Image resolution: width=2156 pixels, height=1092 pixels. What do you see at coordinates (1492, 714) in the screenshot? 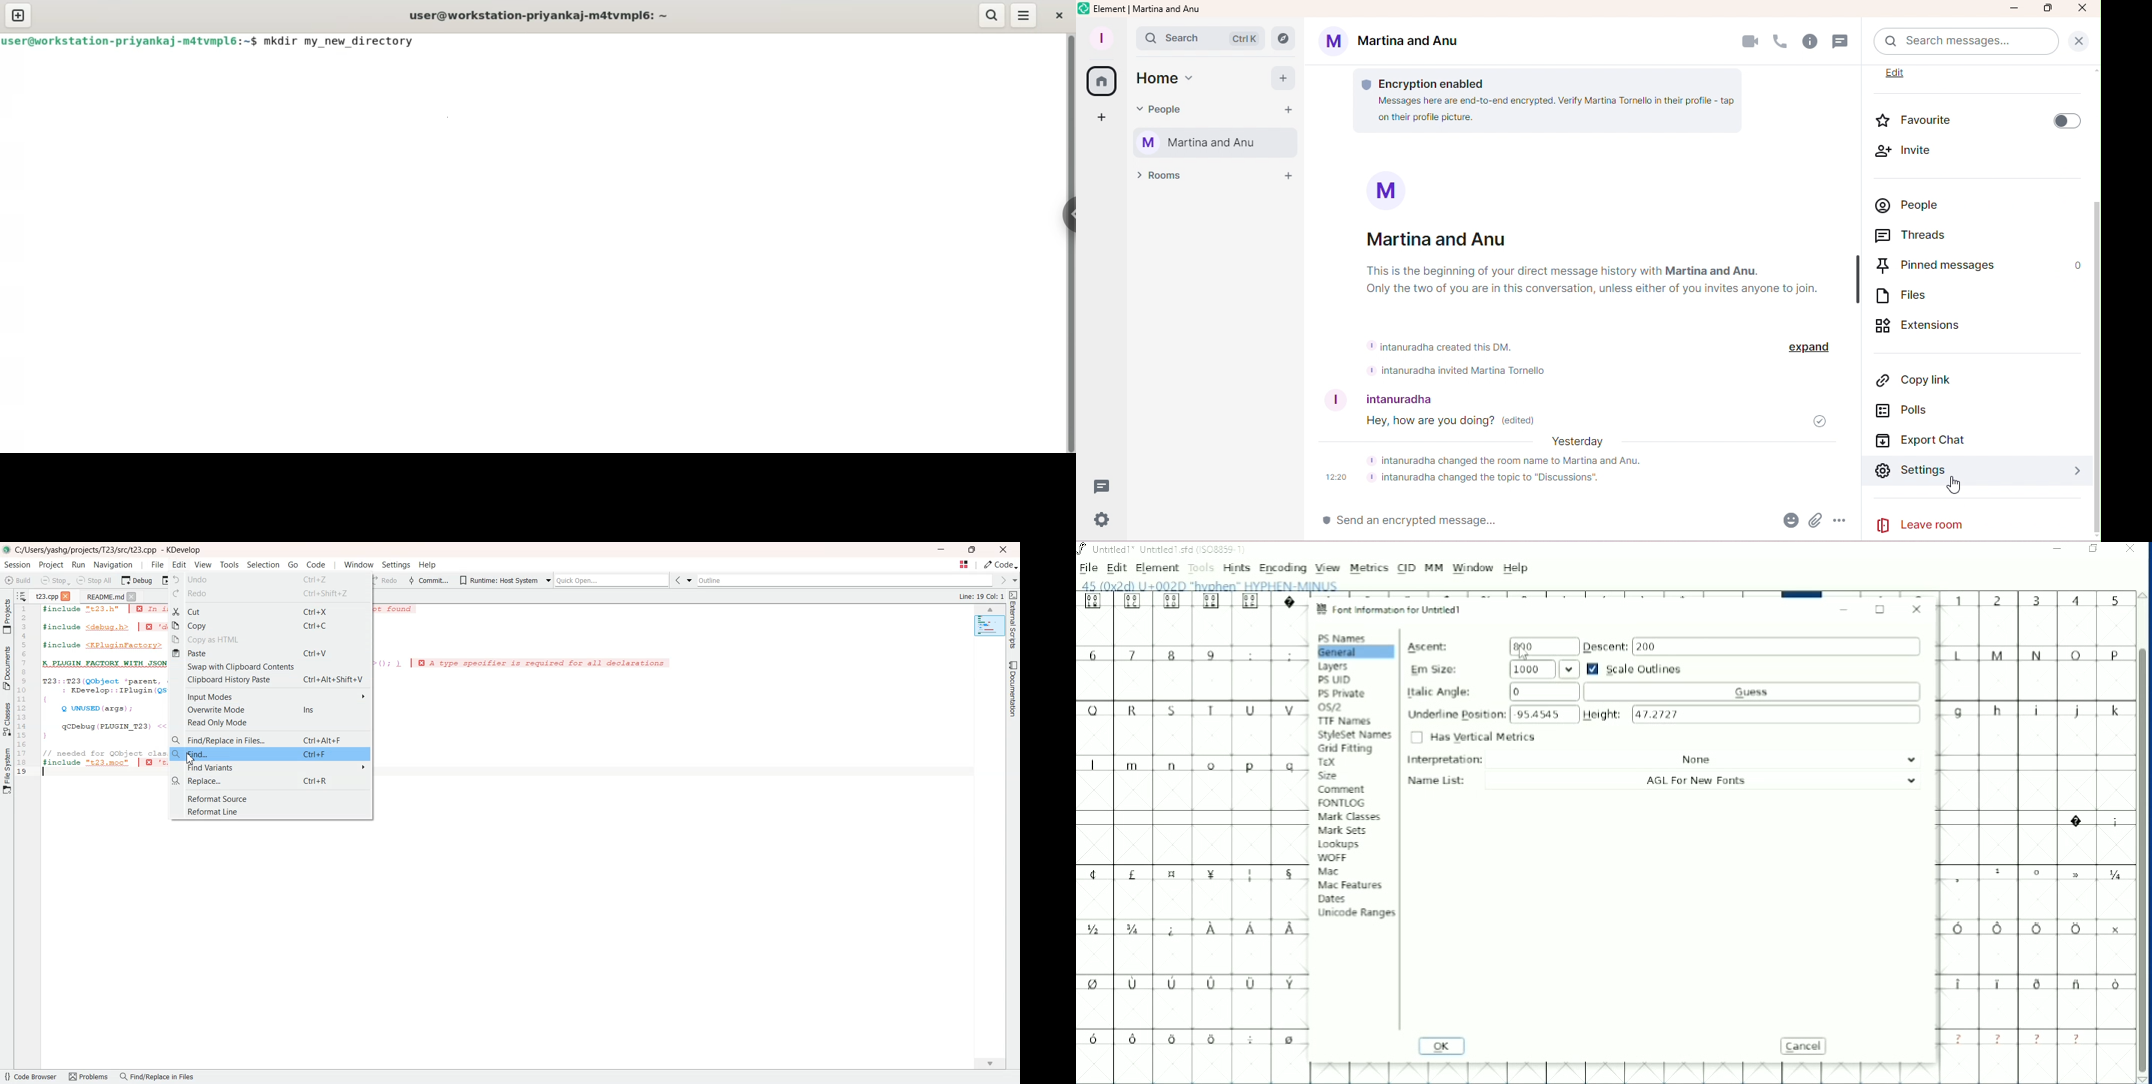
I see `Underline Position` at bounding box center [1492, 714].